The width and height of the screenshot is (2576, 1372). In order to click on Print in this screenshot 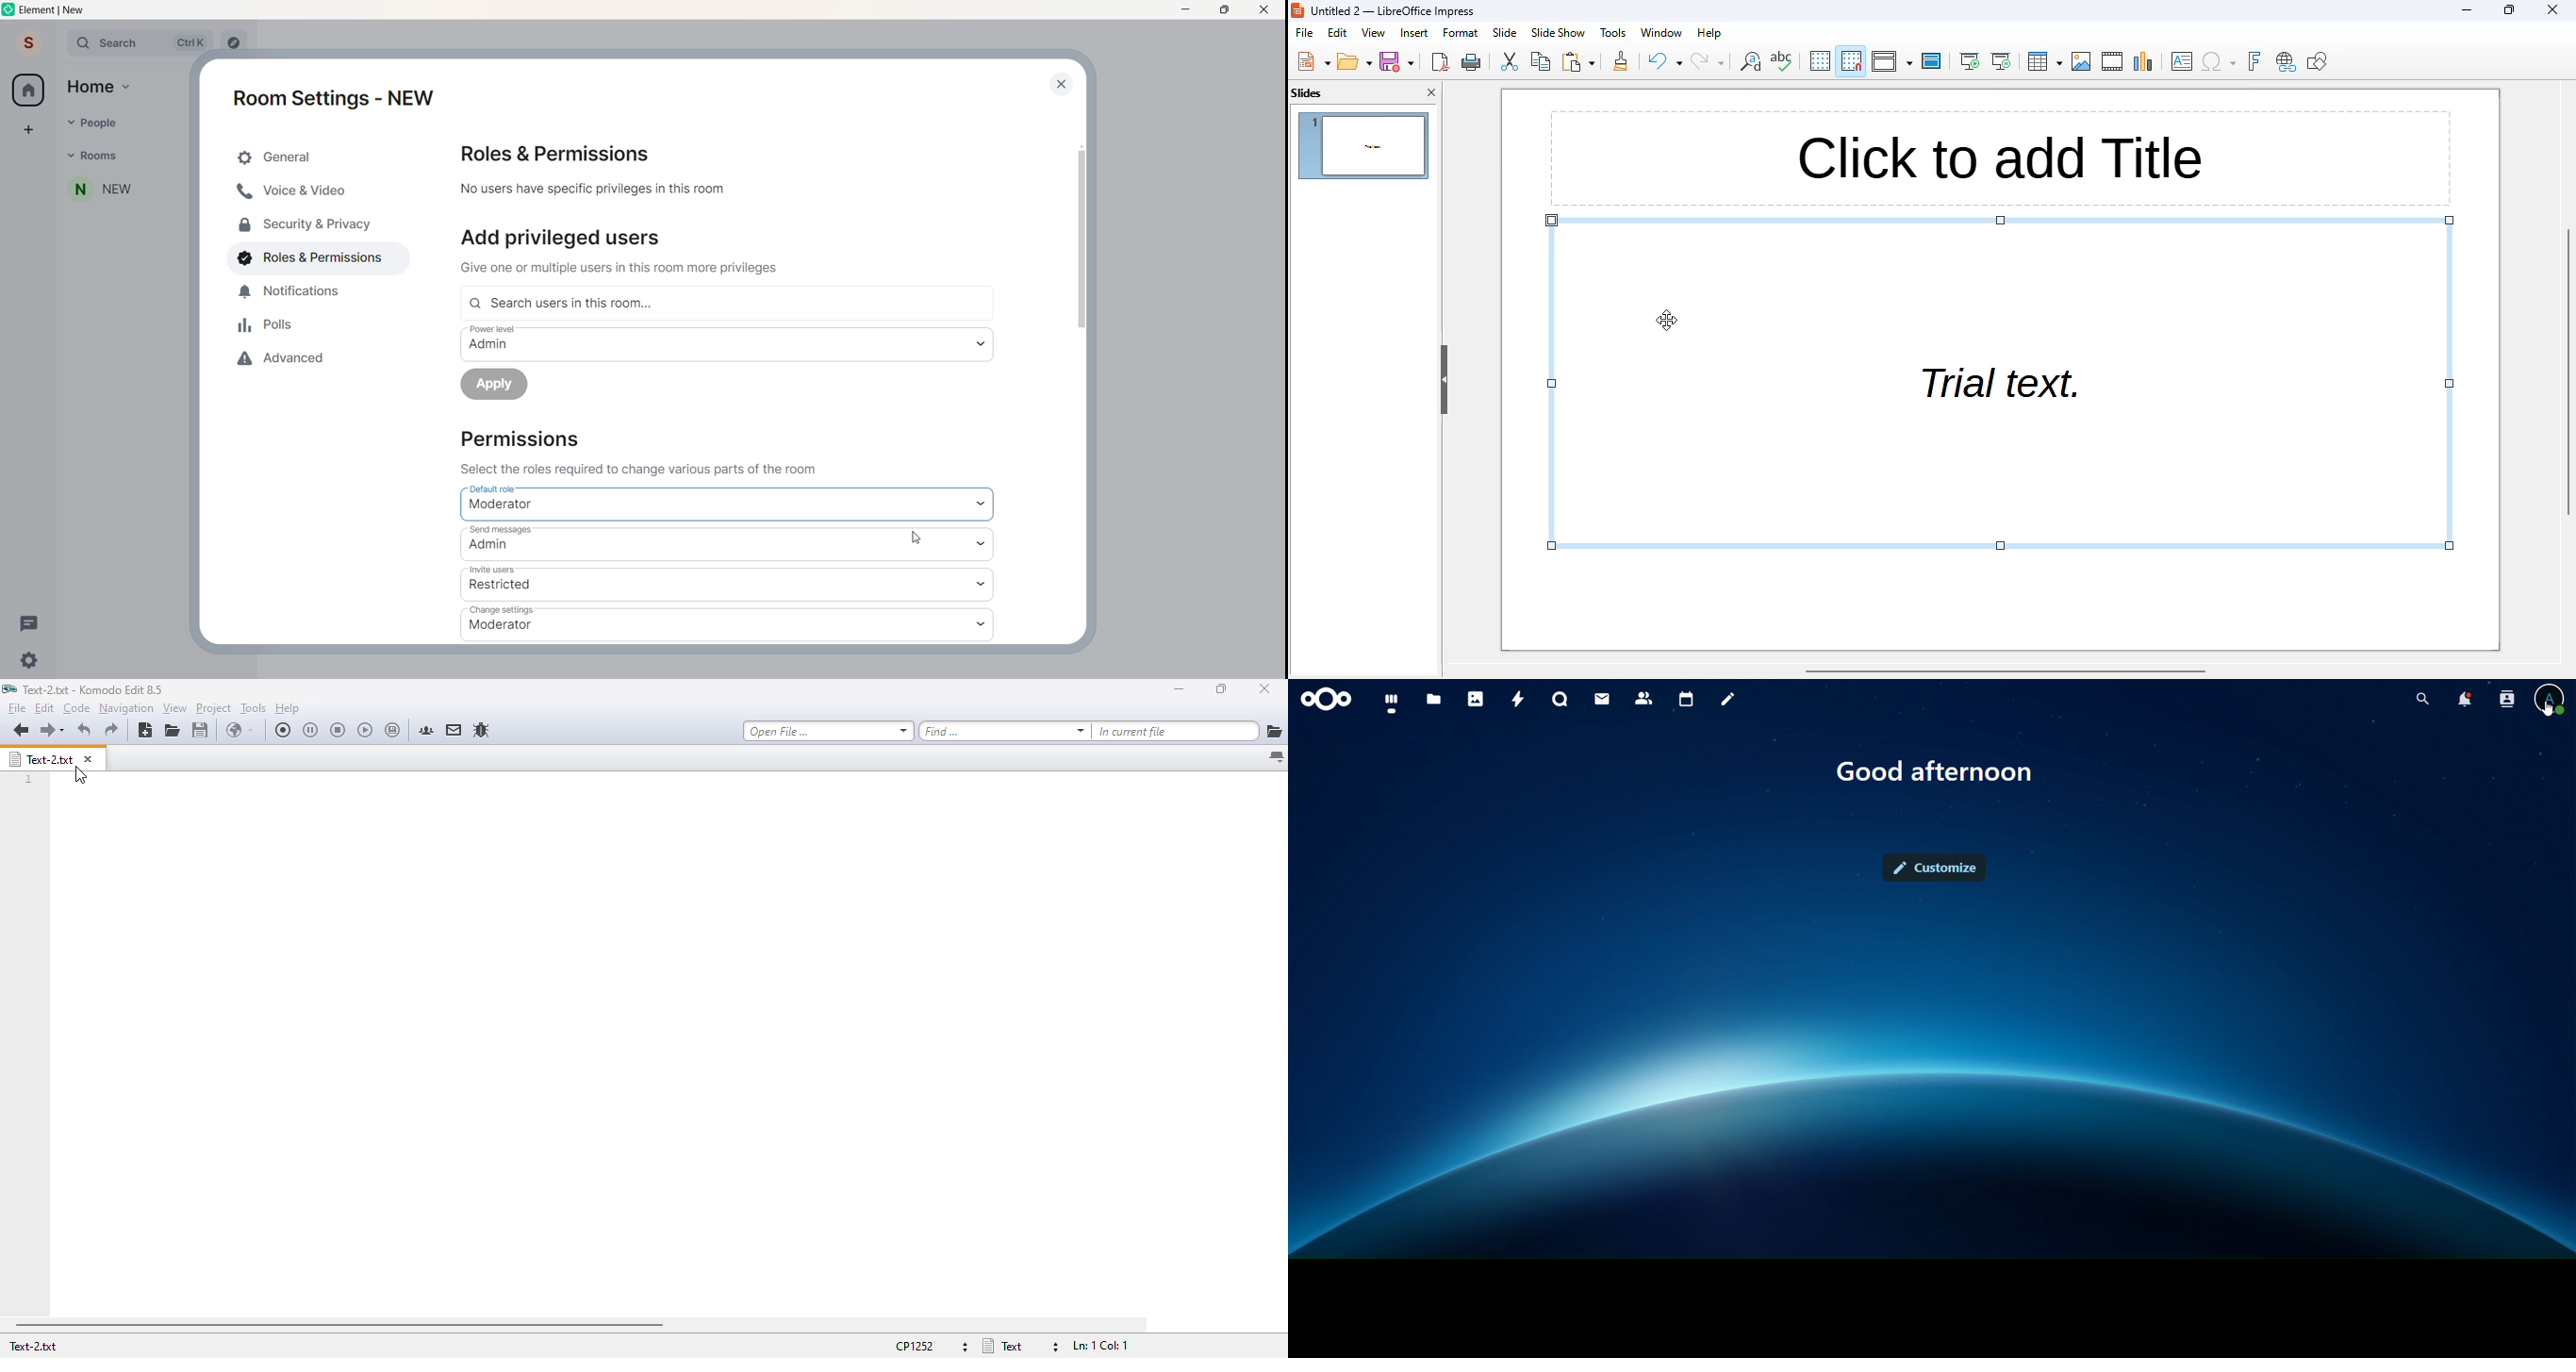, I will do `click(1472, 62)`.